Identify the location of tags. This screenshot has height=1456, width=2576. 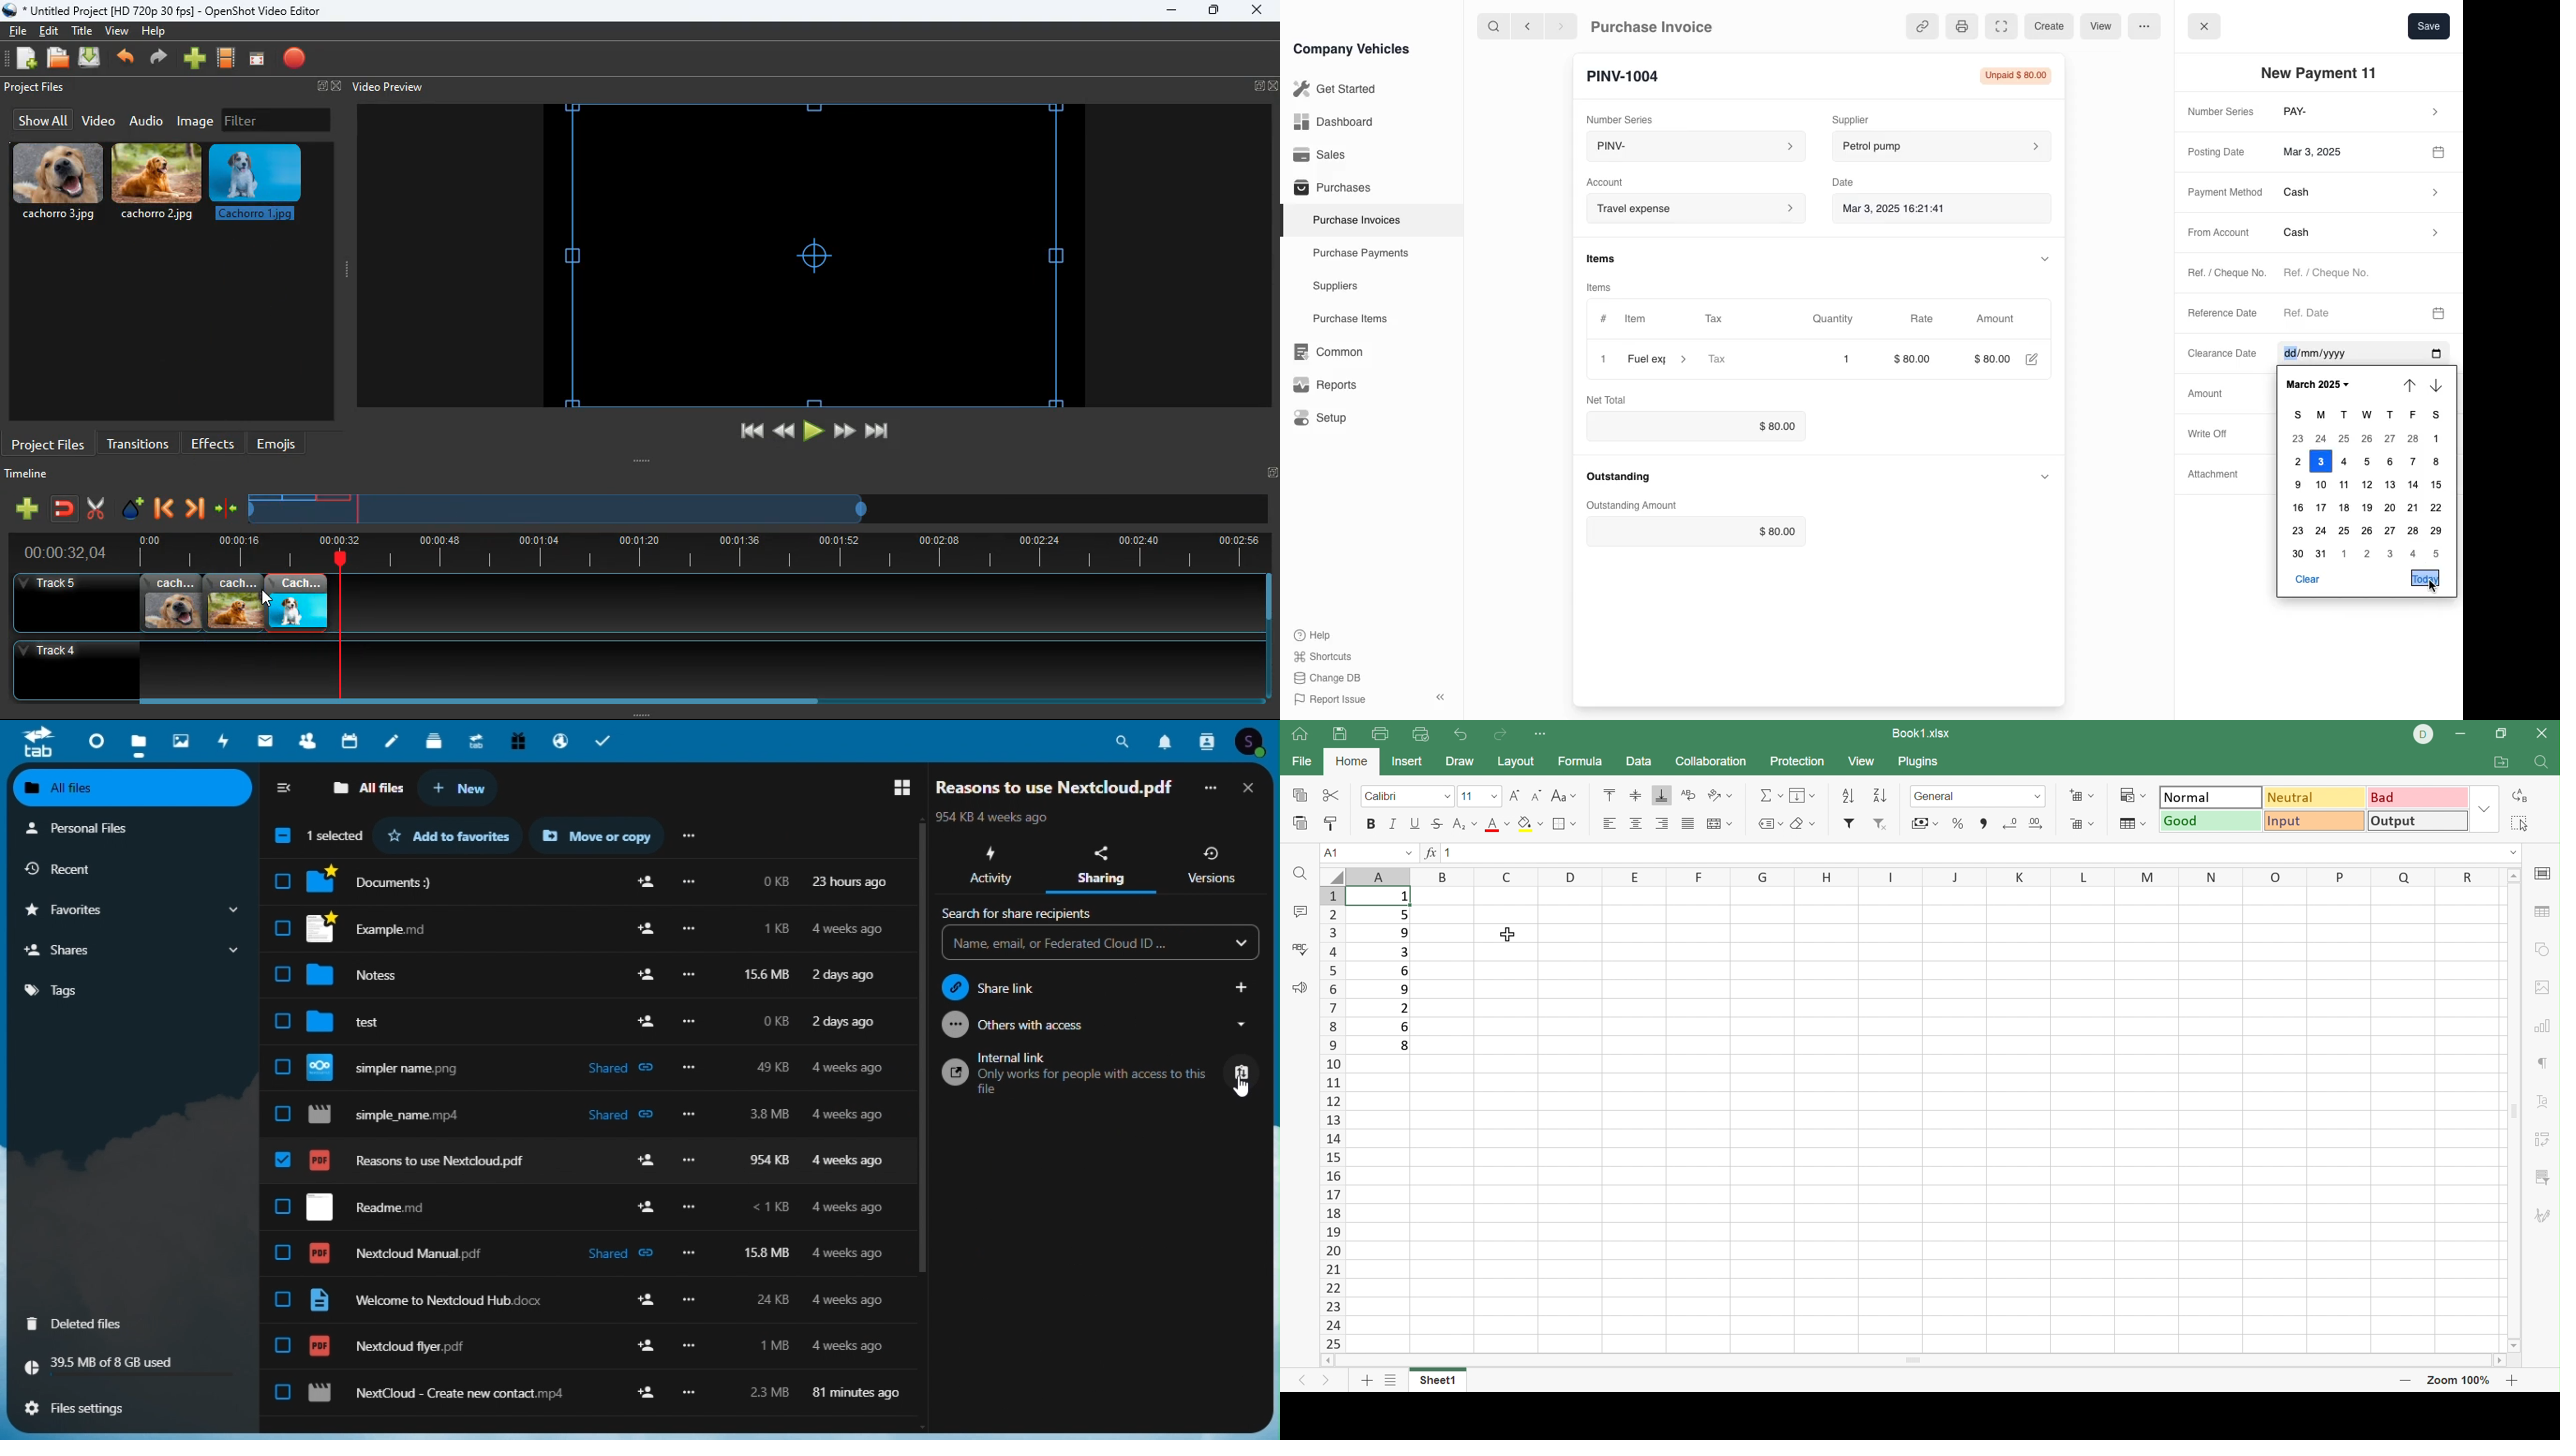
(134, 988).